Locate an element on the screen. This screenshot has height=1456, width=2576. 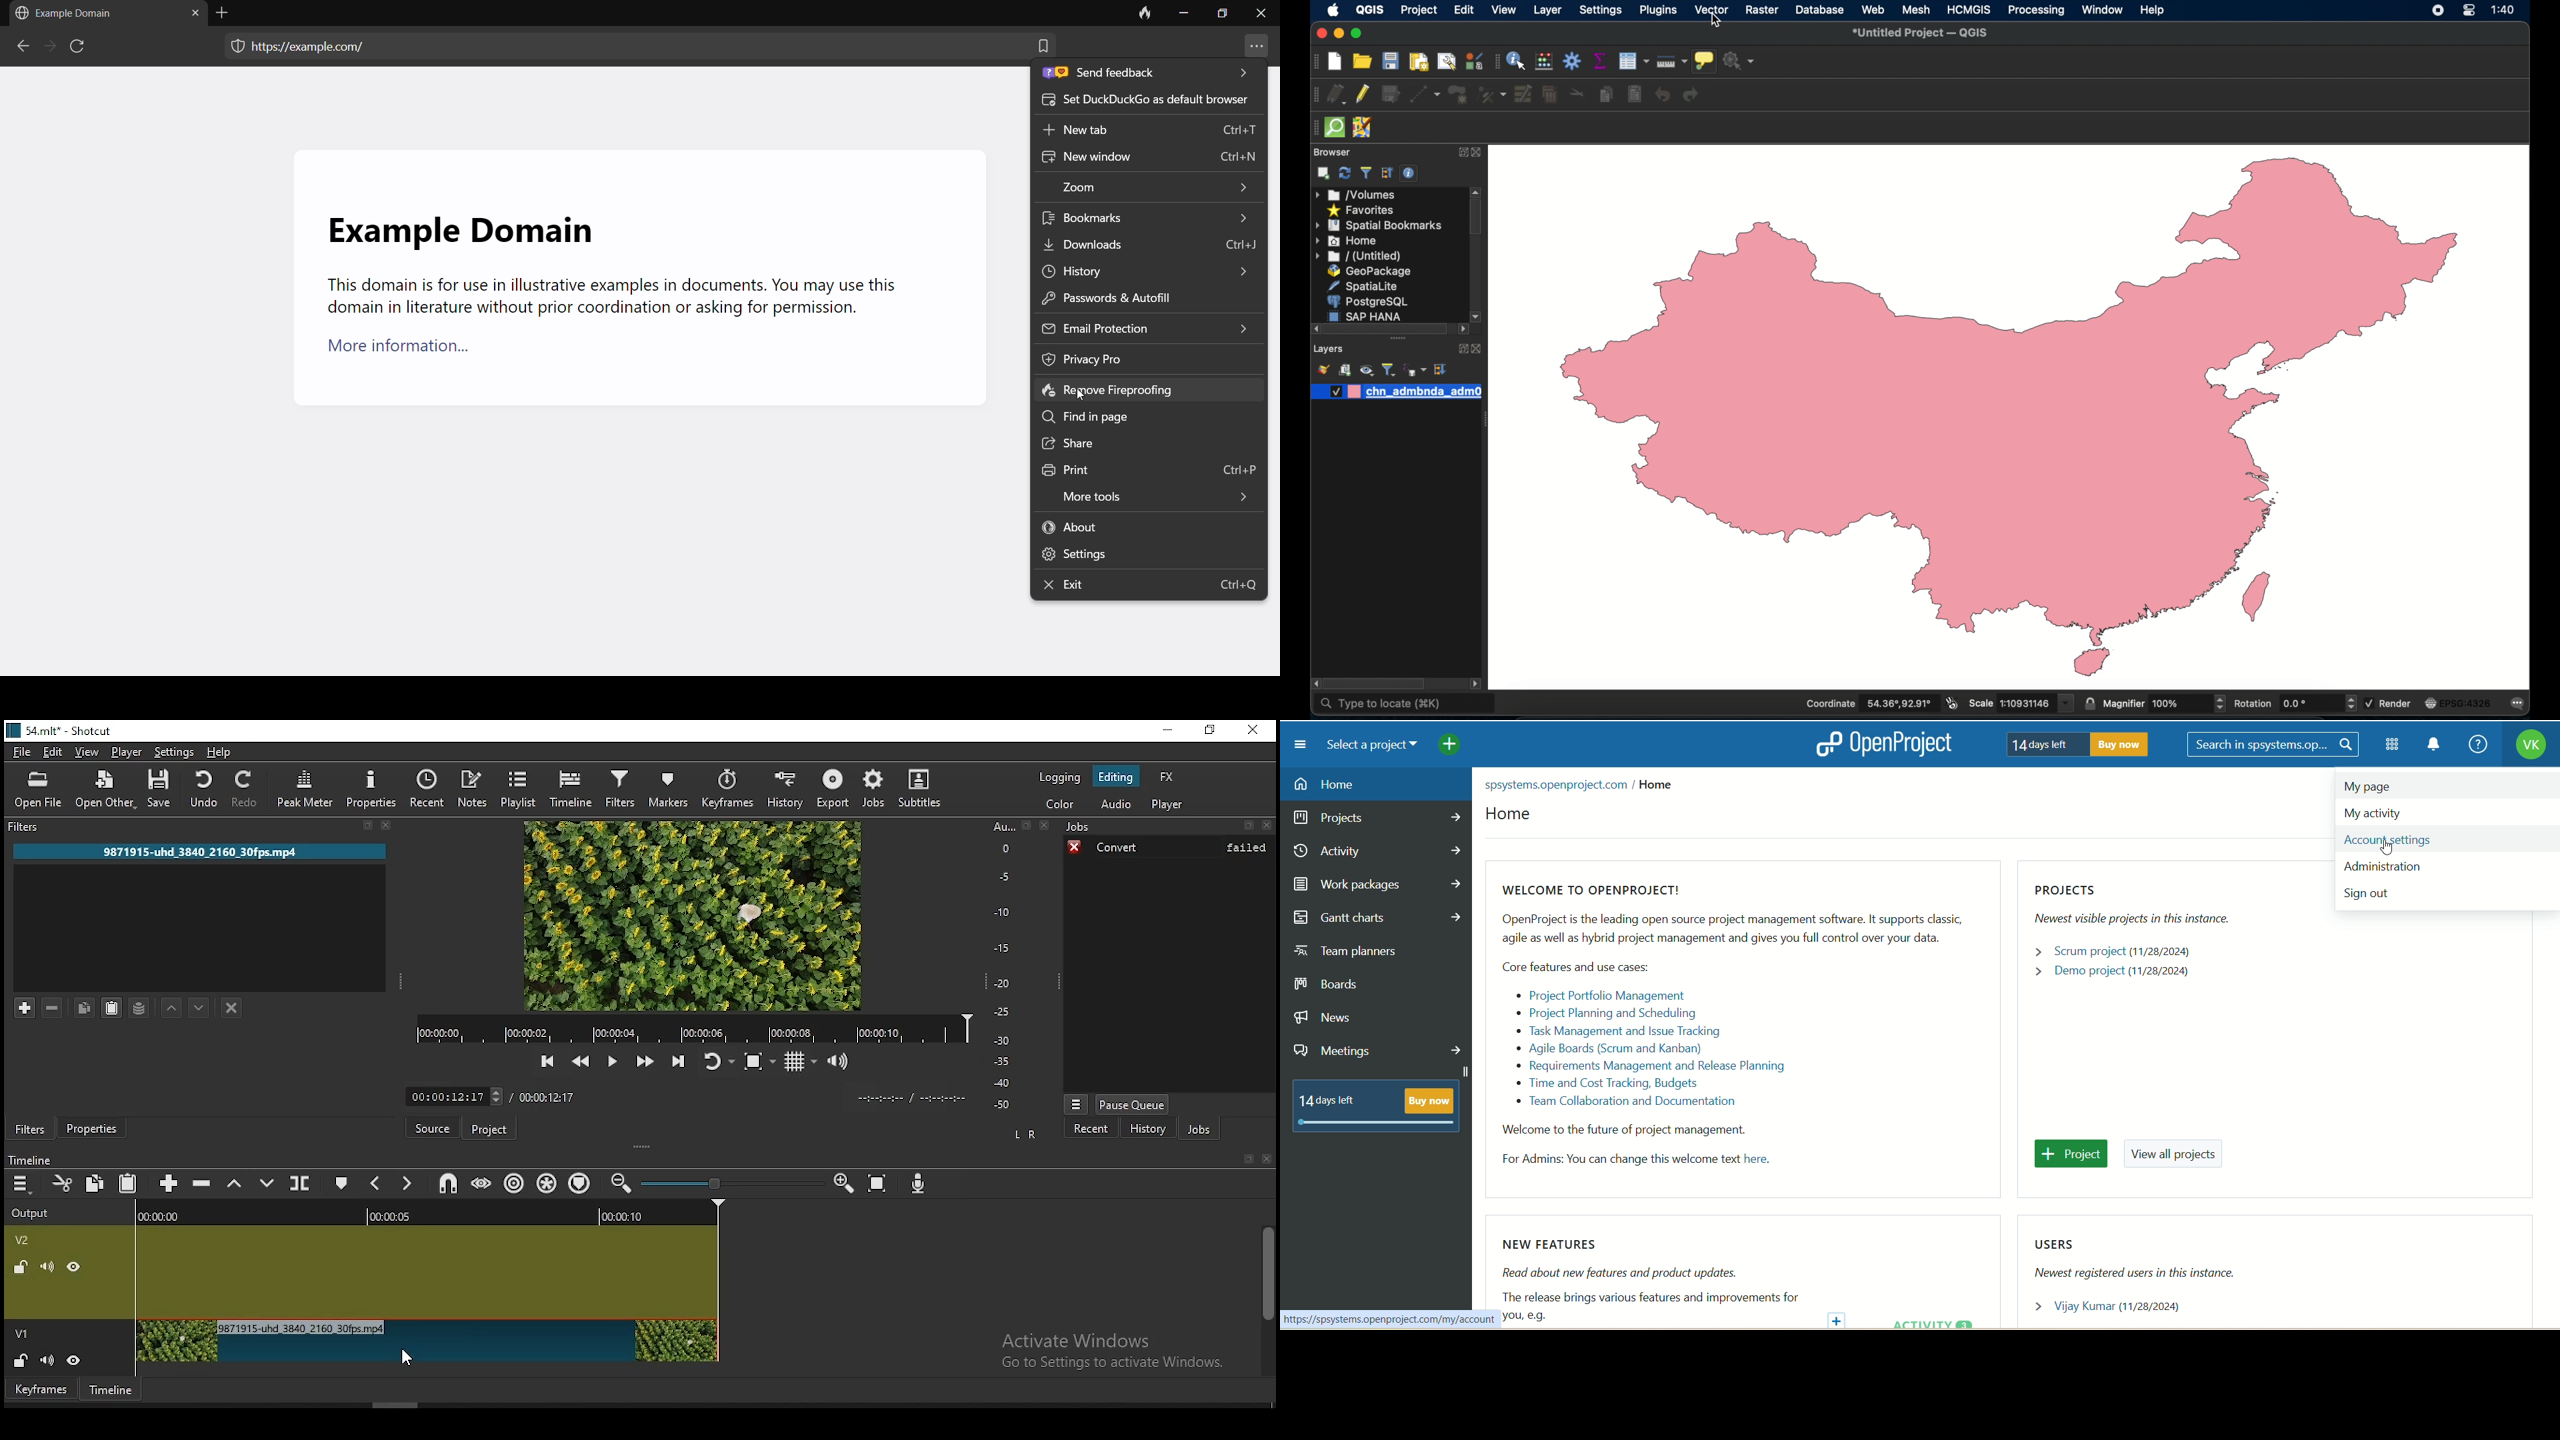
maximize is located at coordinates (1358, 33).